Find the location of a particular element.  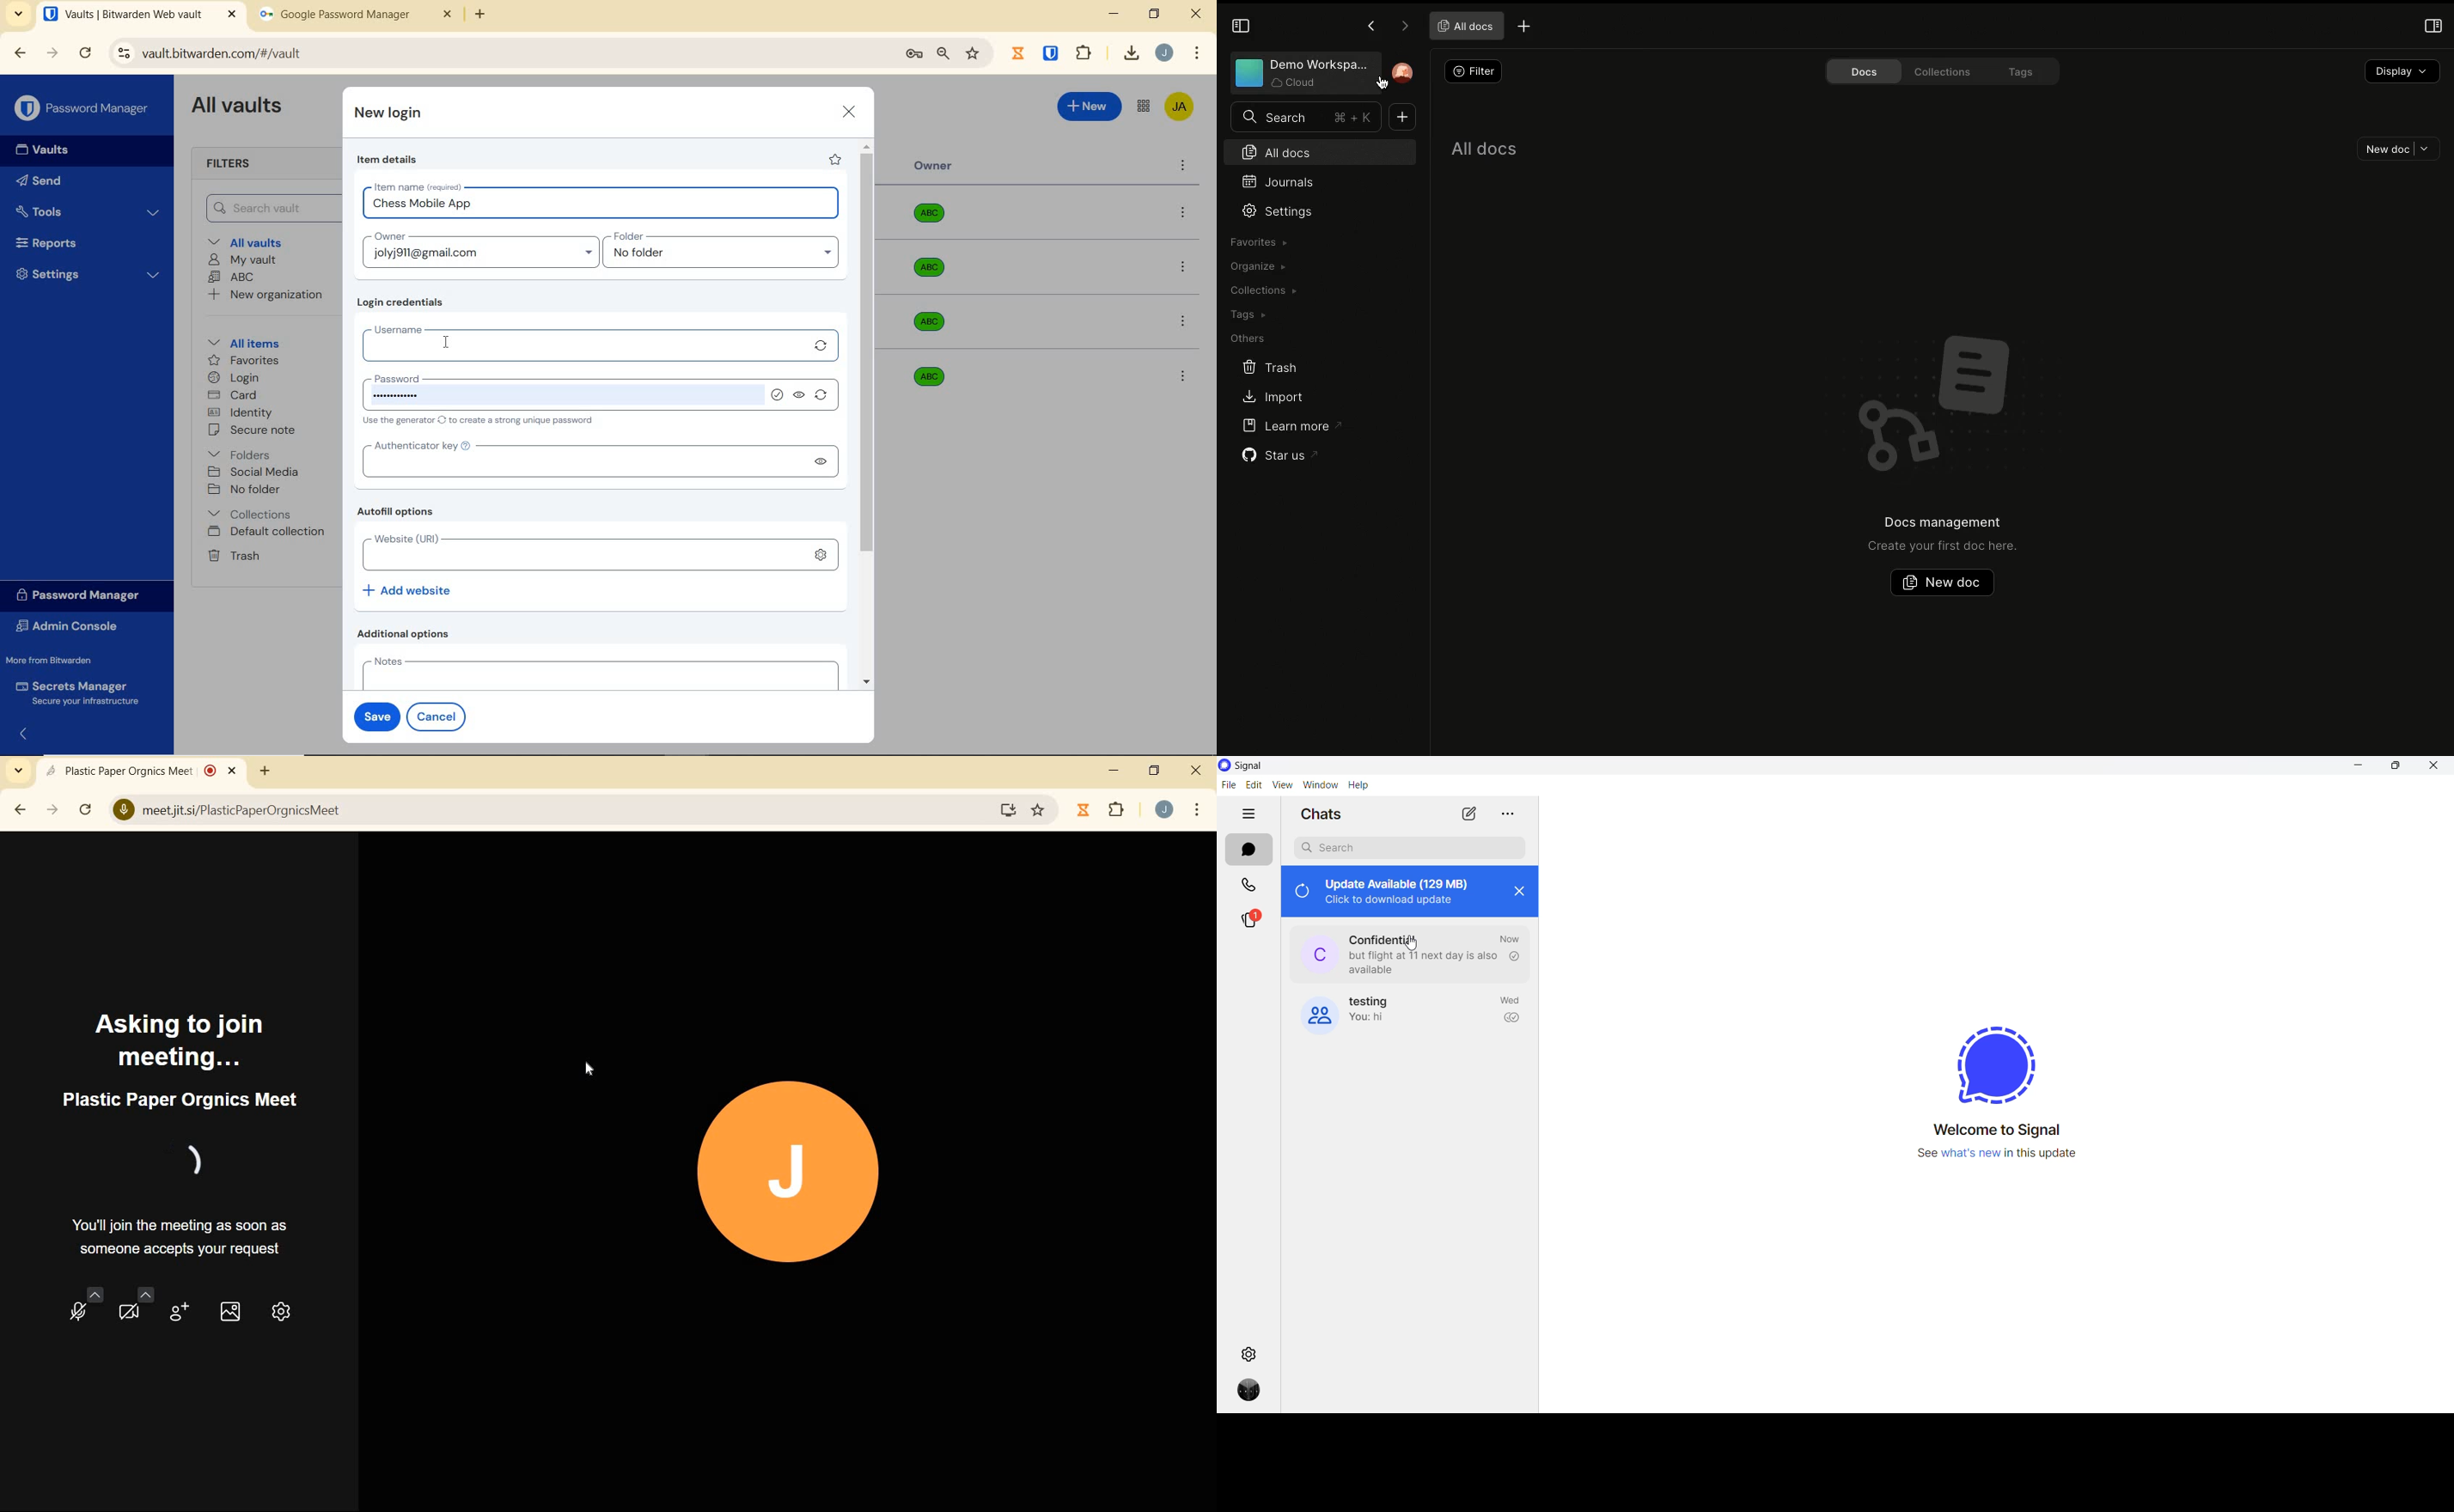

password is located at coordinates (562, 392).